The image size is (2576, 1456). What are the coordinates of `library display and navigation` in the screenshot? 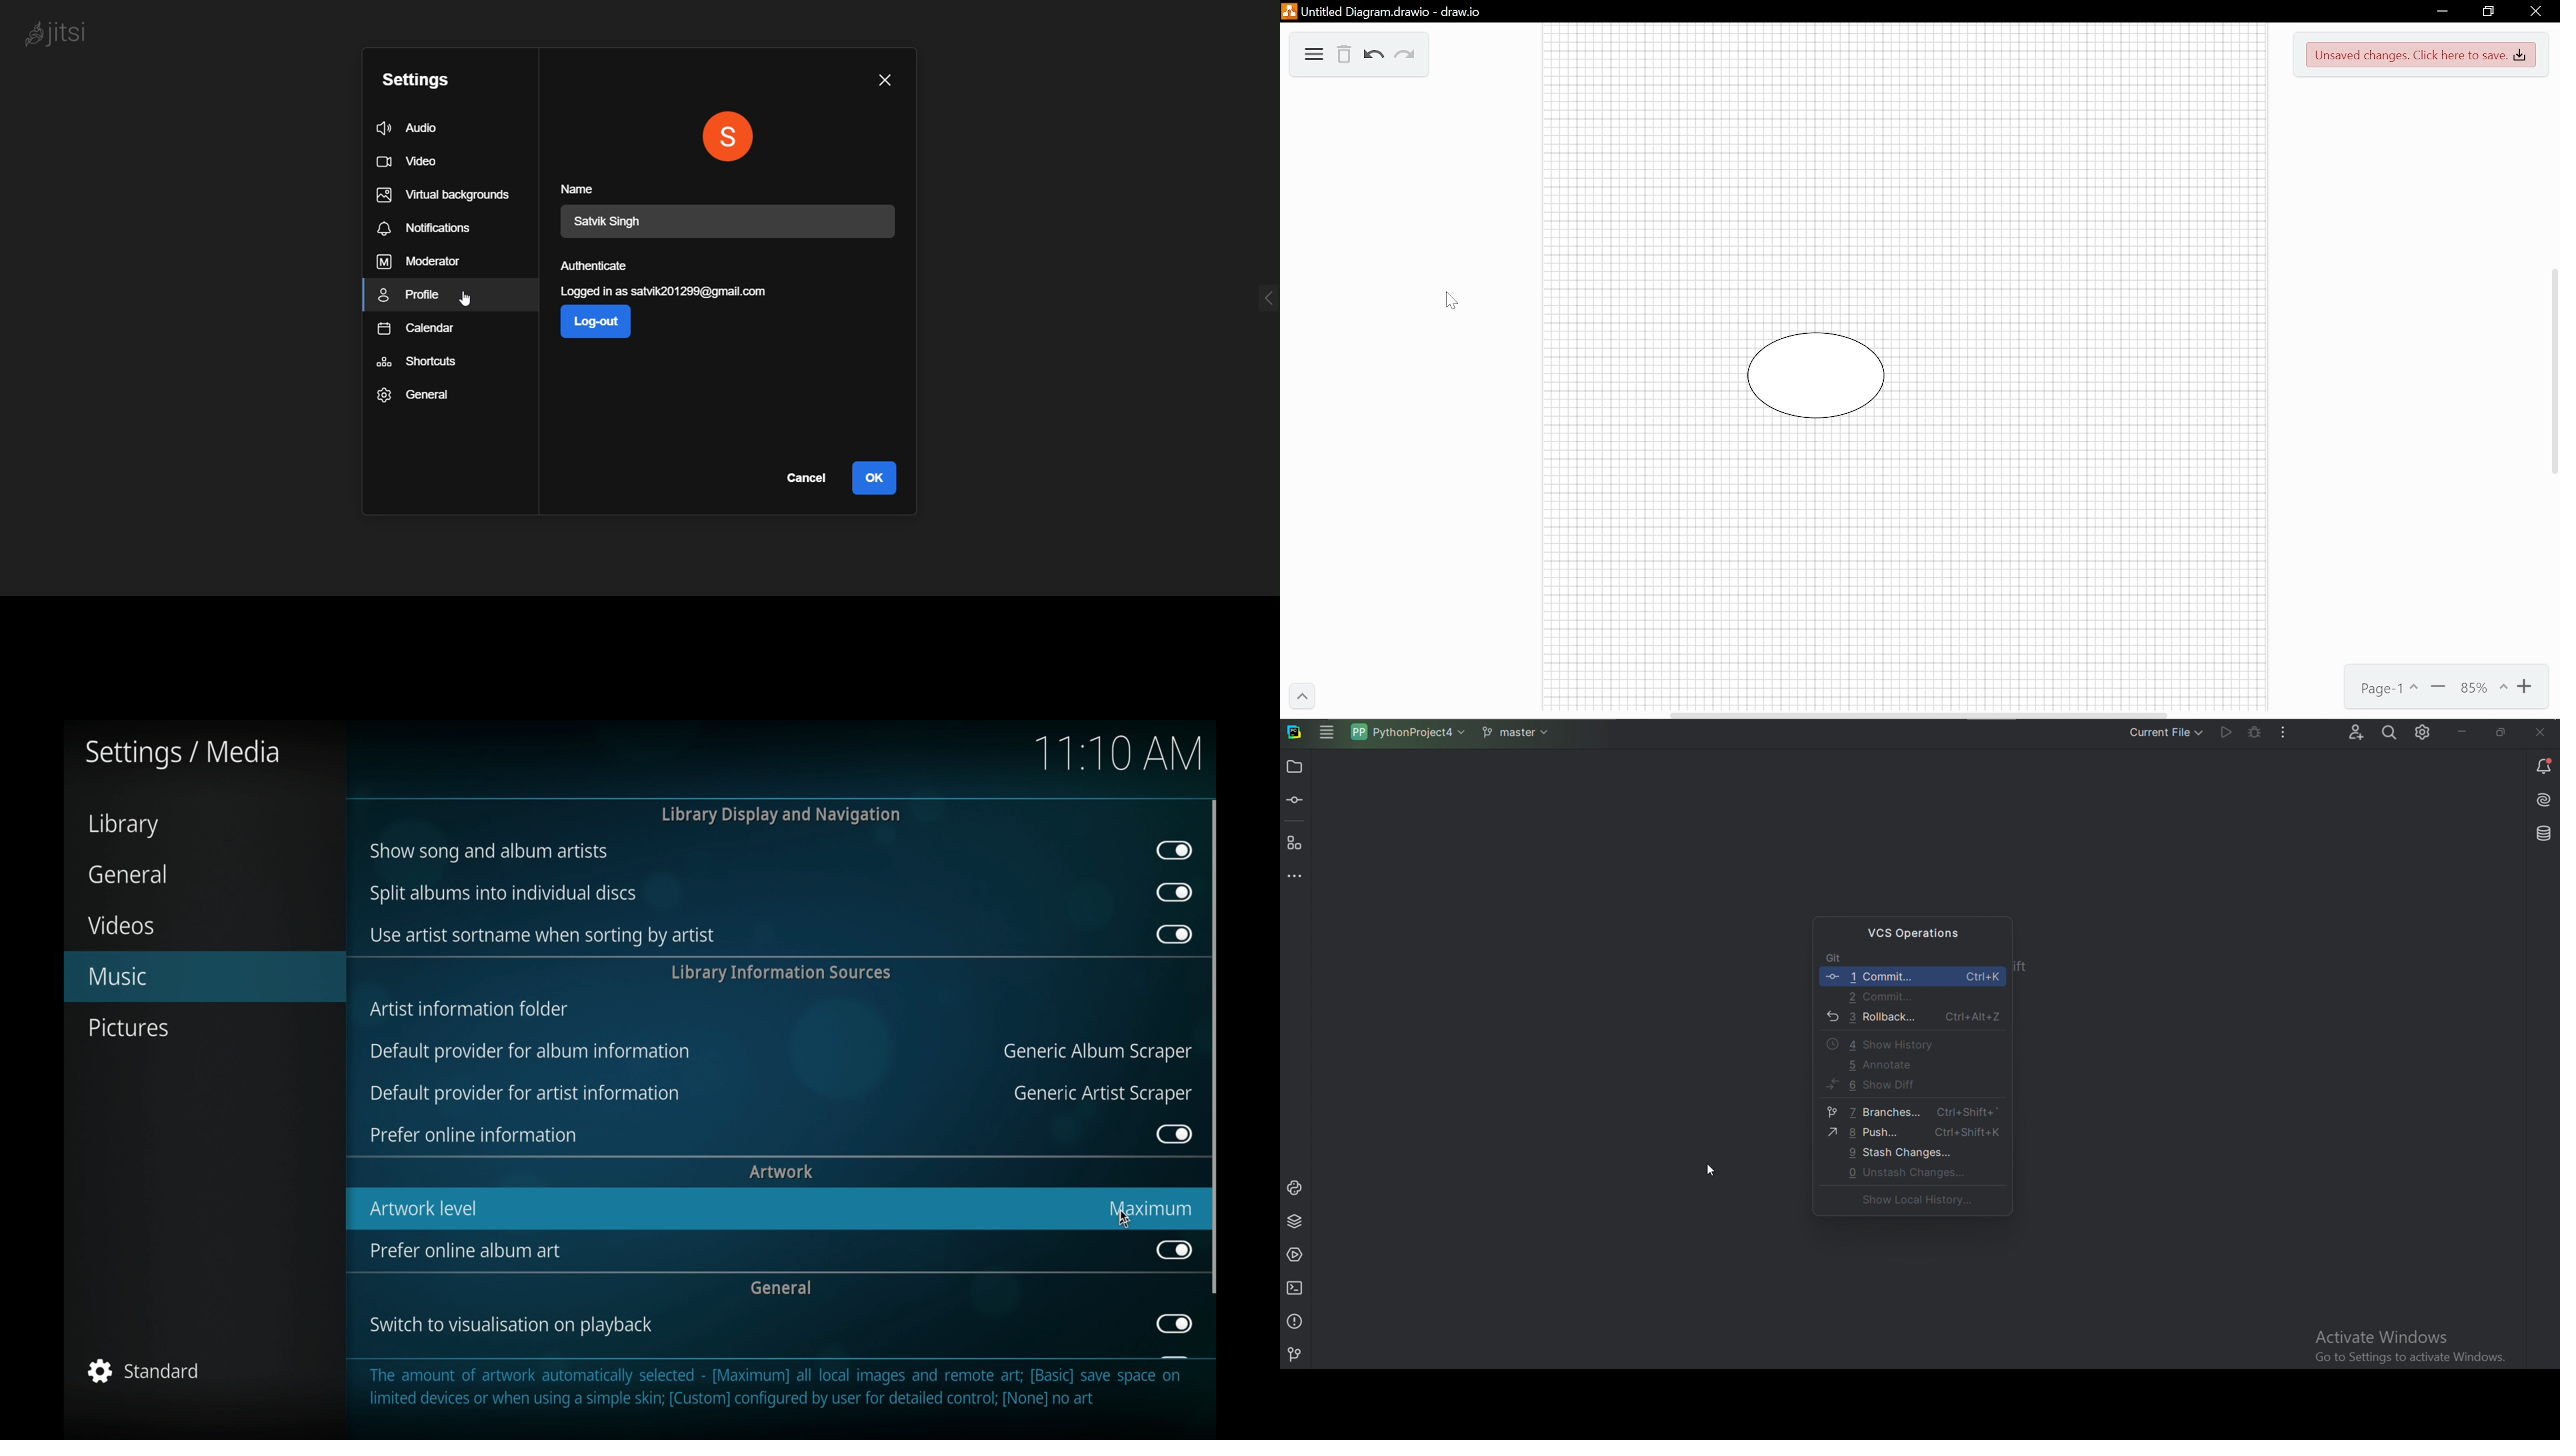 It's located at (780, 815).